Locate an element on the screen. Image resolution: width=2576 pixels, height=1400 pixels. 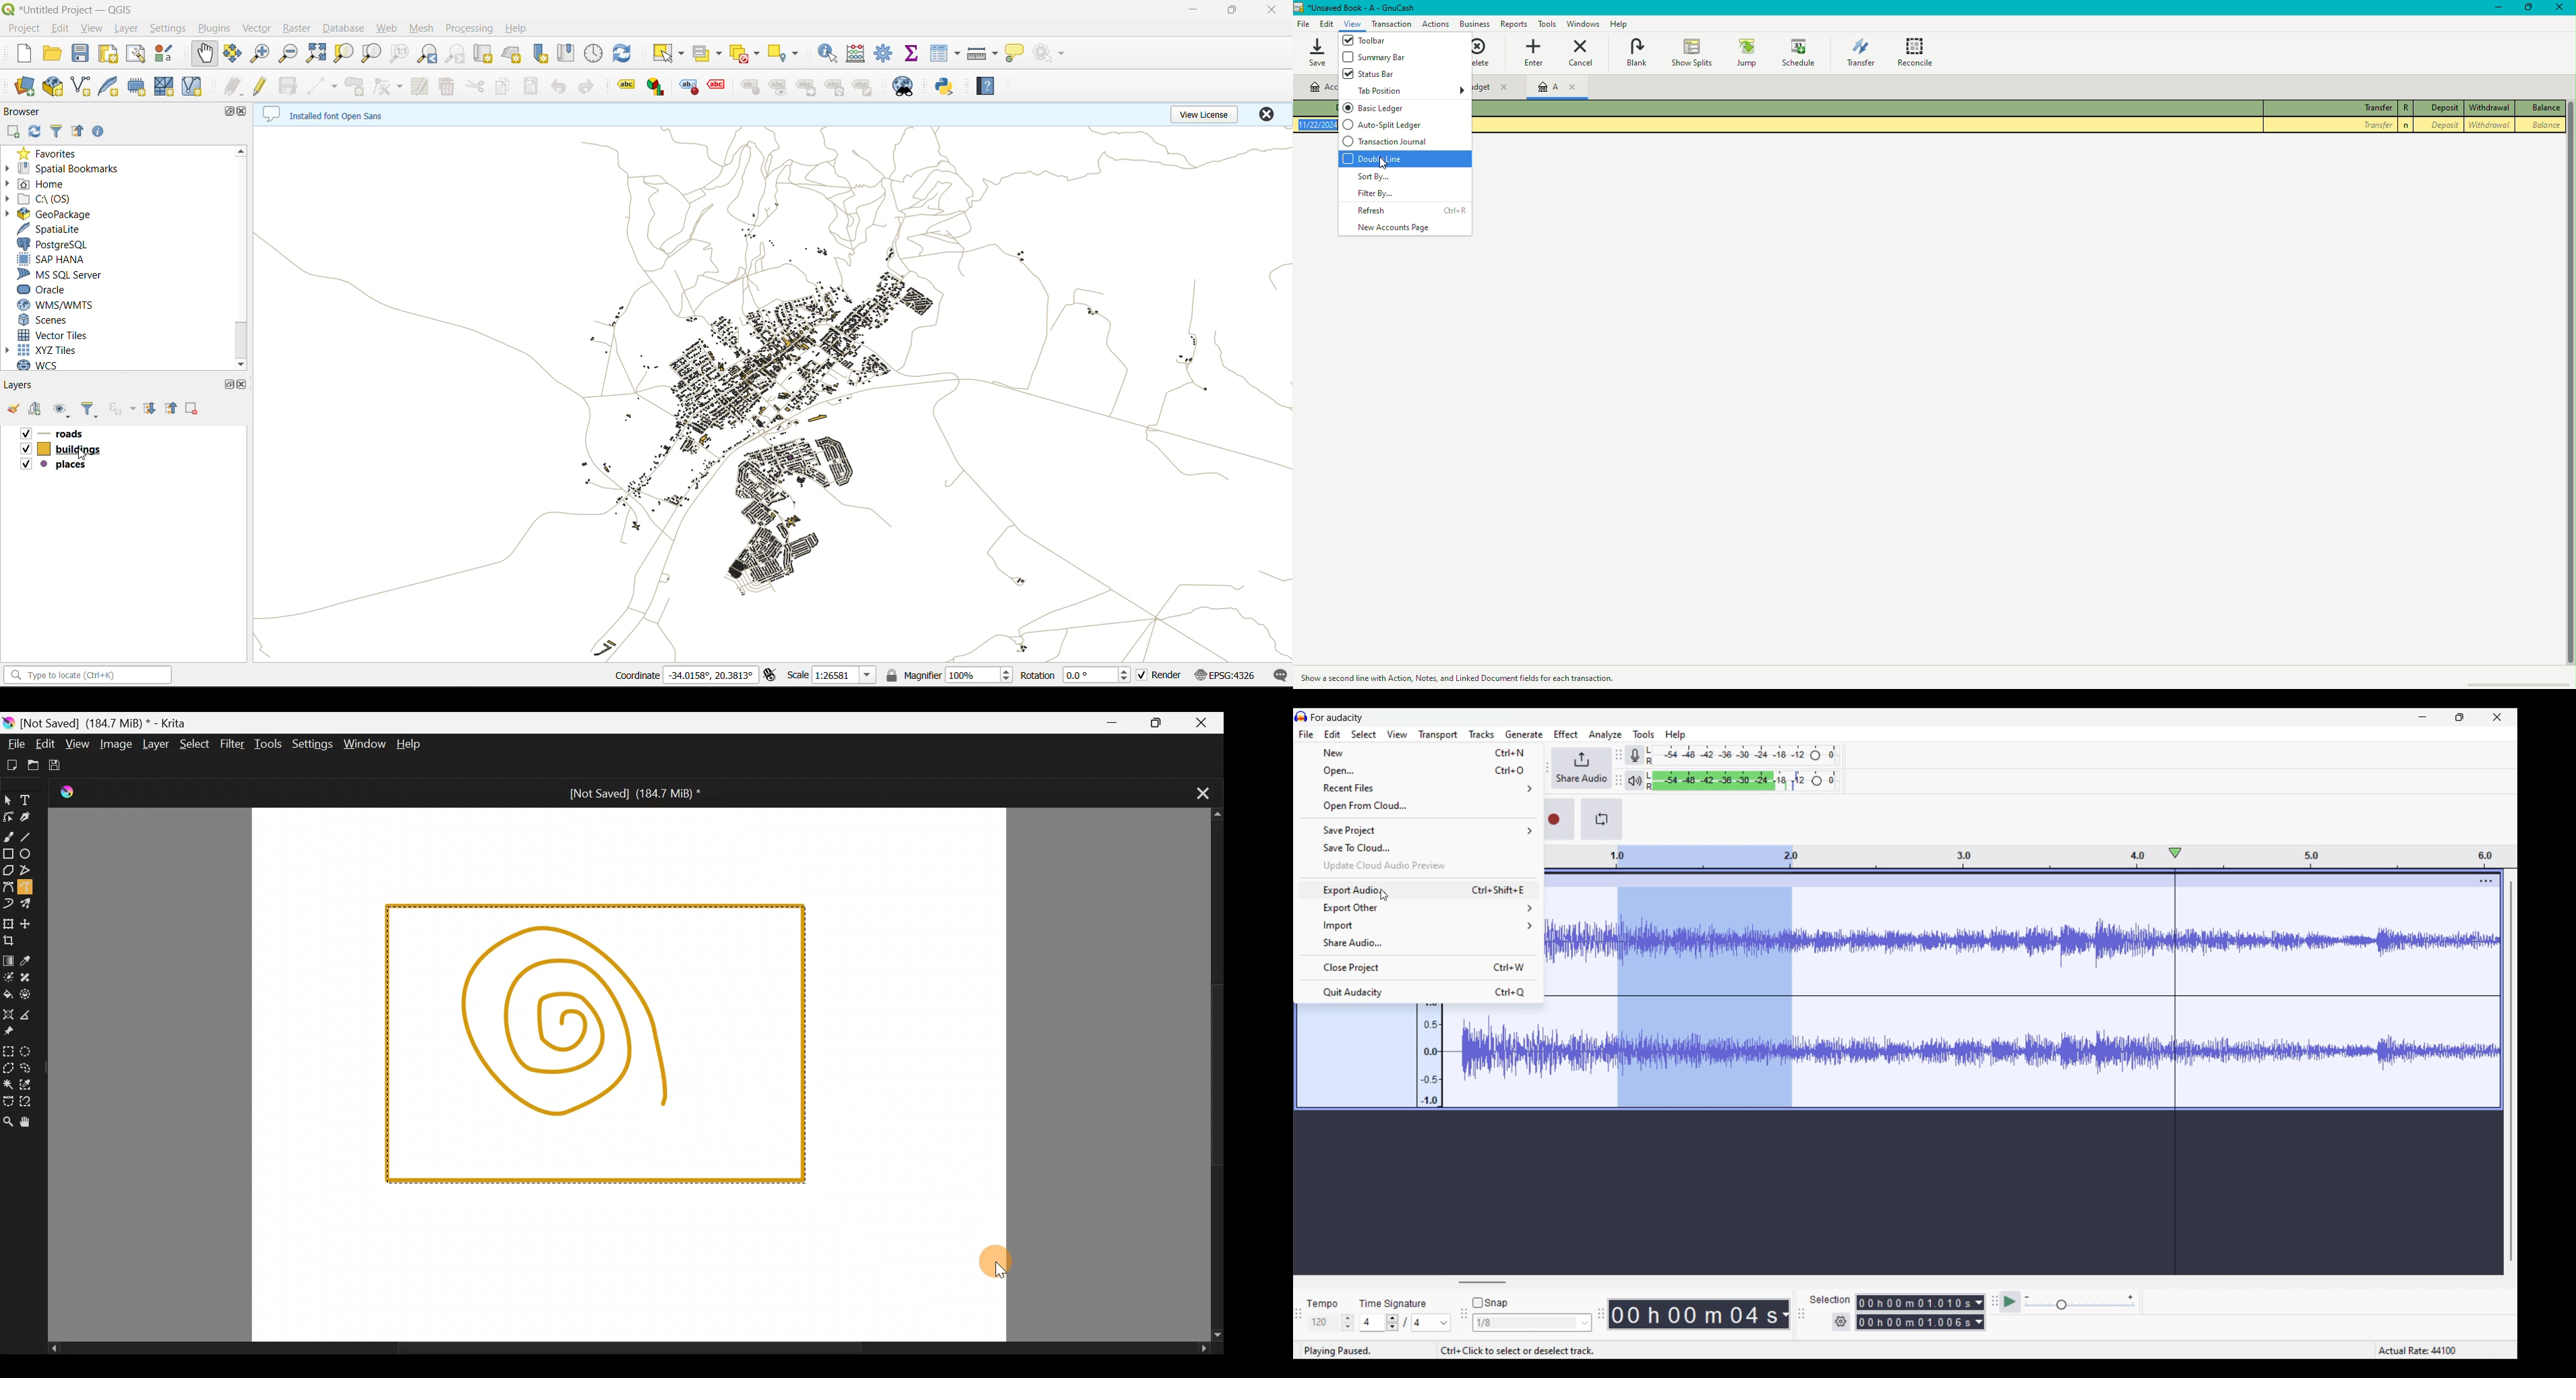
Duration measurement options is located at coordinates (1785, 1314).